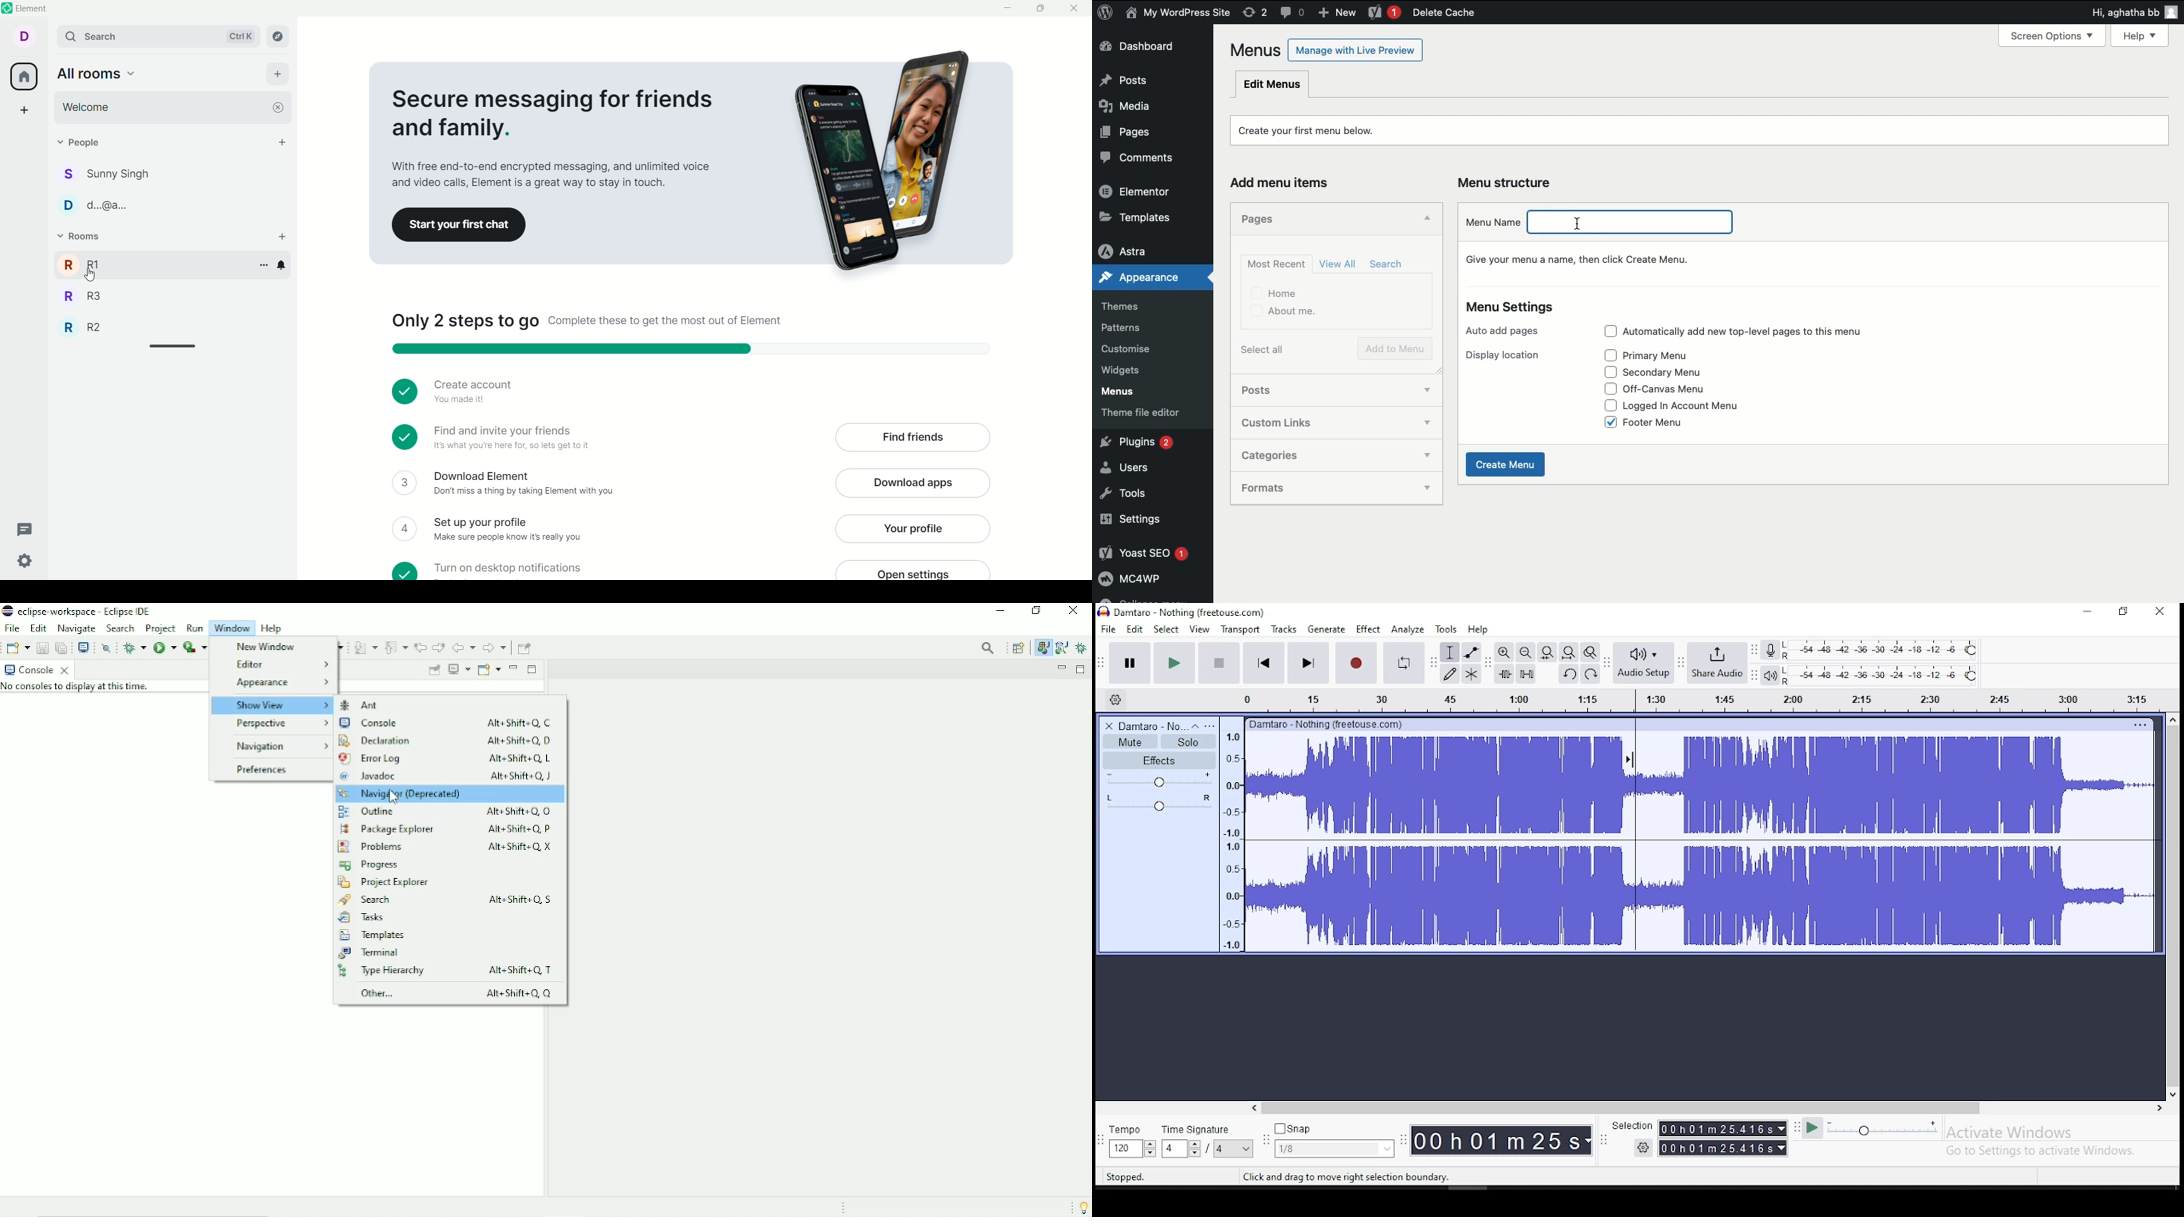  What do you see at coordinates (1018, 648) in the screenshot?
I see `Open Perspective` at bounding box center [1018, 648].